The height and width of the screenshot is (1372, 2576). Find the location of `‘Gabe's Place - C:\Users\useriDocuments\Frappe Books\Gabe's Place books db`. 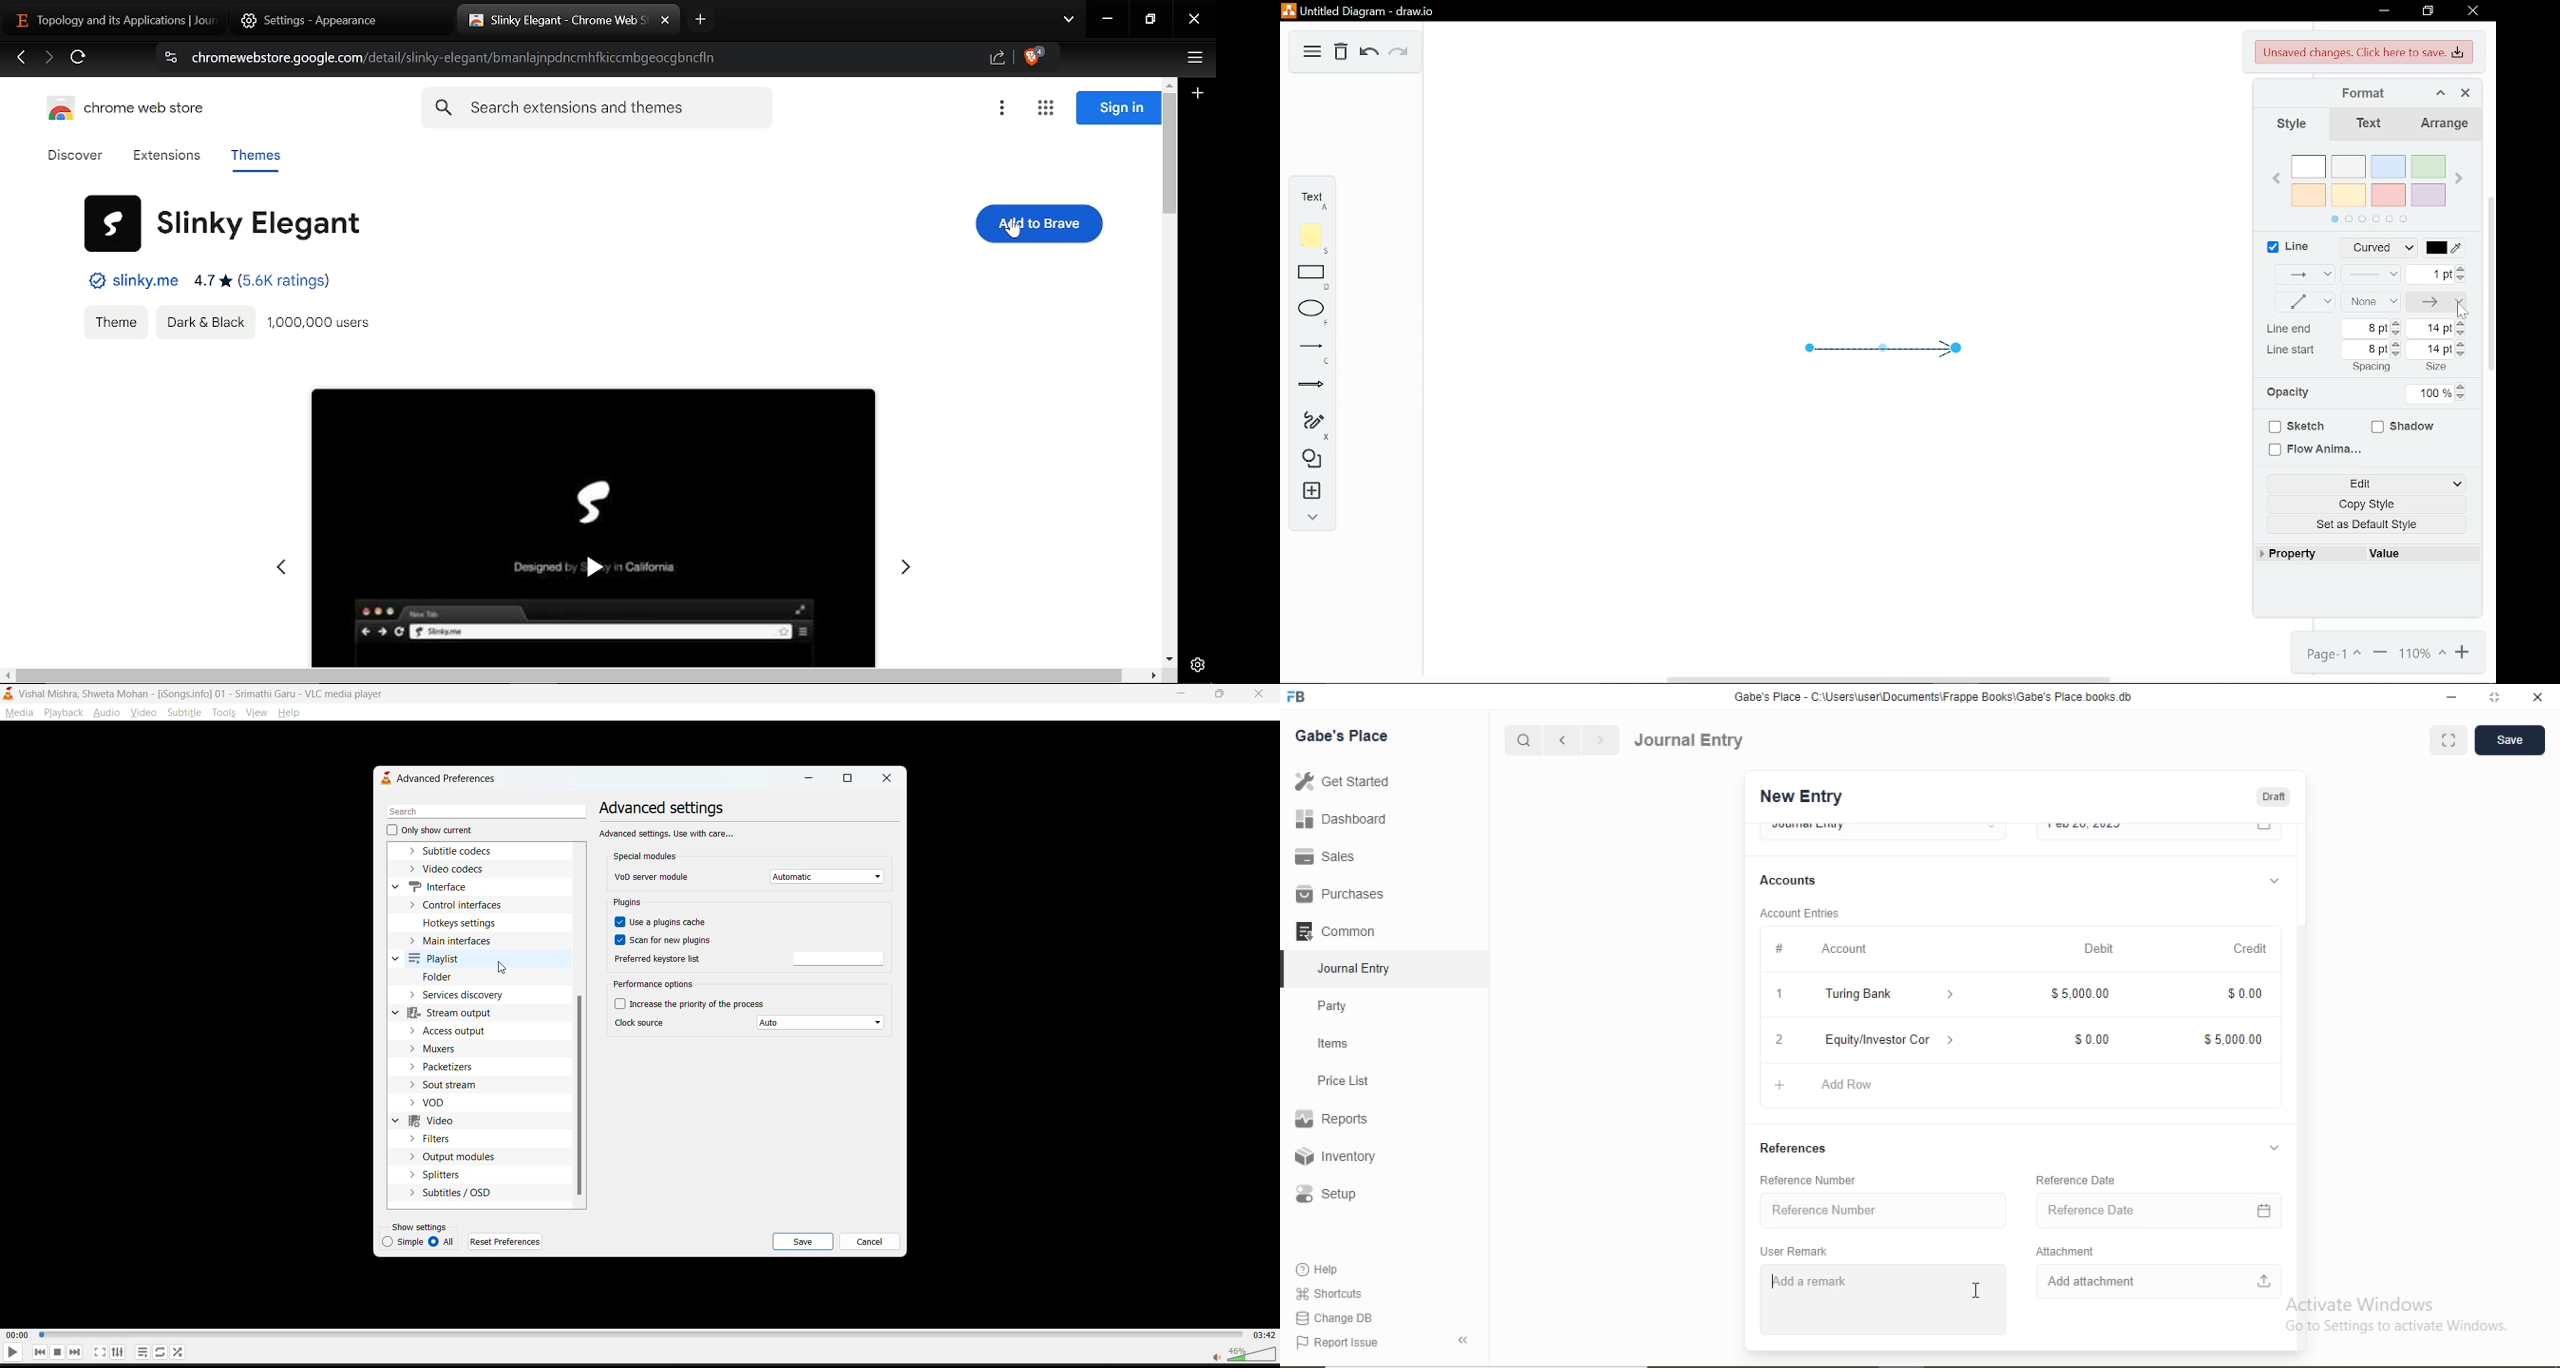

‘Gabe's Place - C:\Users\useriDocuments\Frappe Books\Gabe's Place books db is located at coordinates (1932, 697).